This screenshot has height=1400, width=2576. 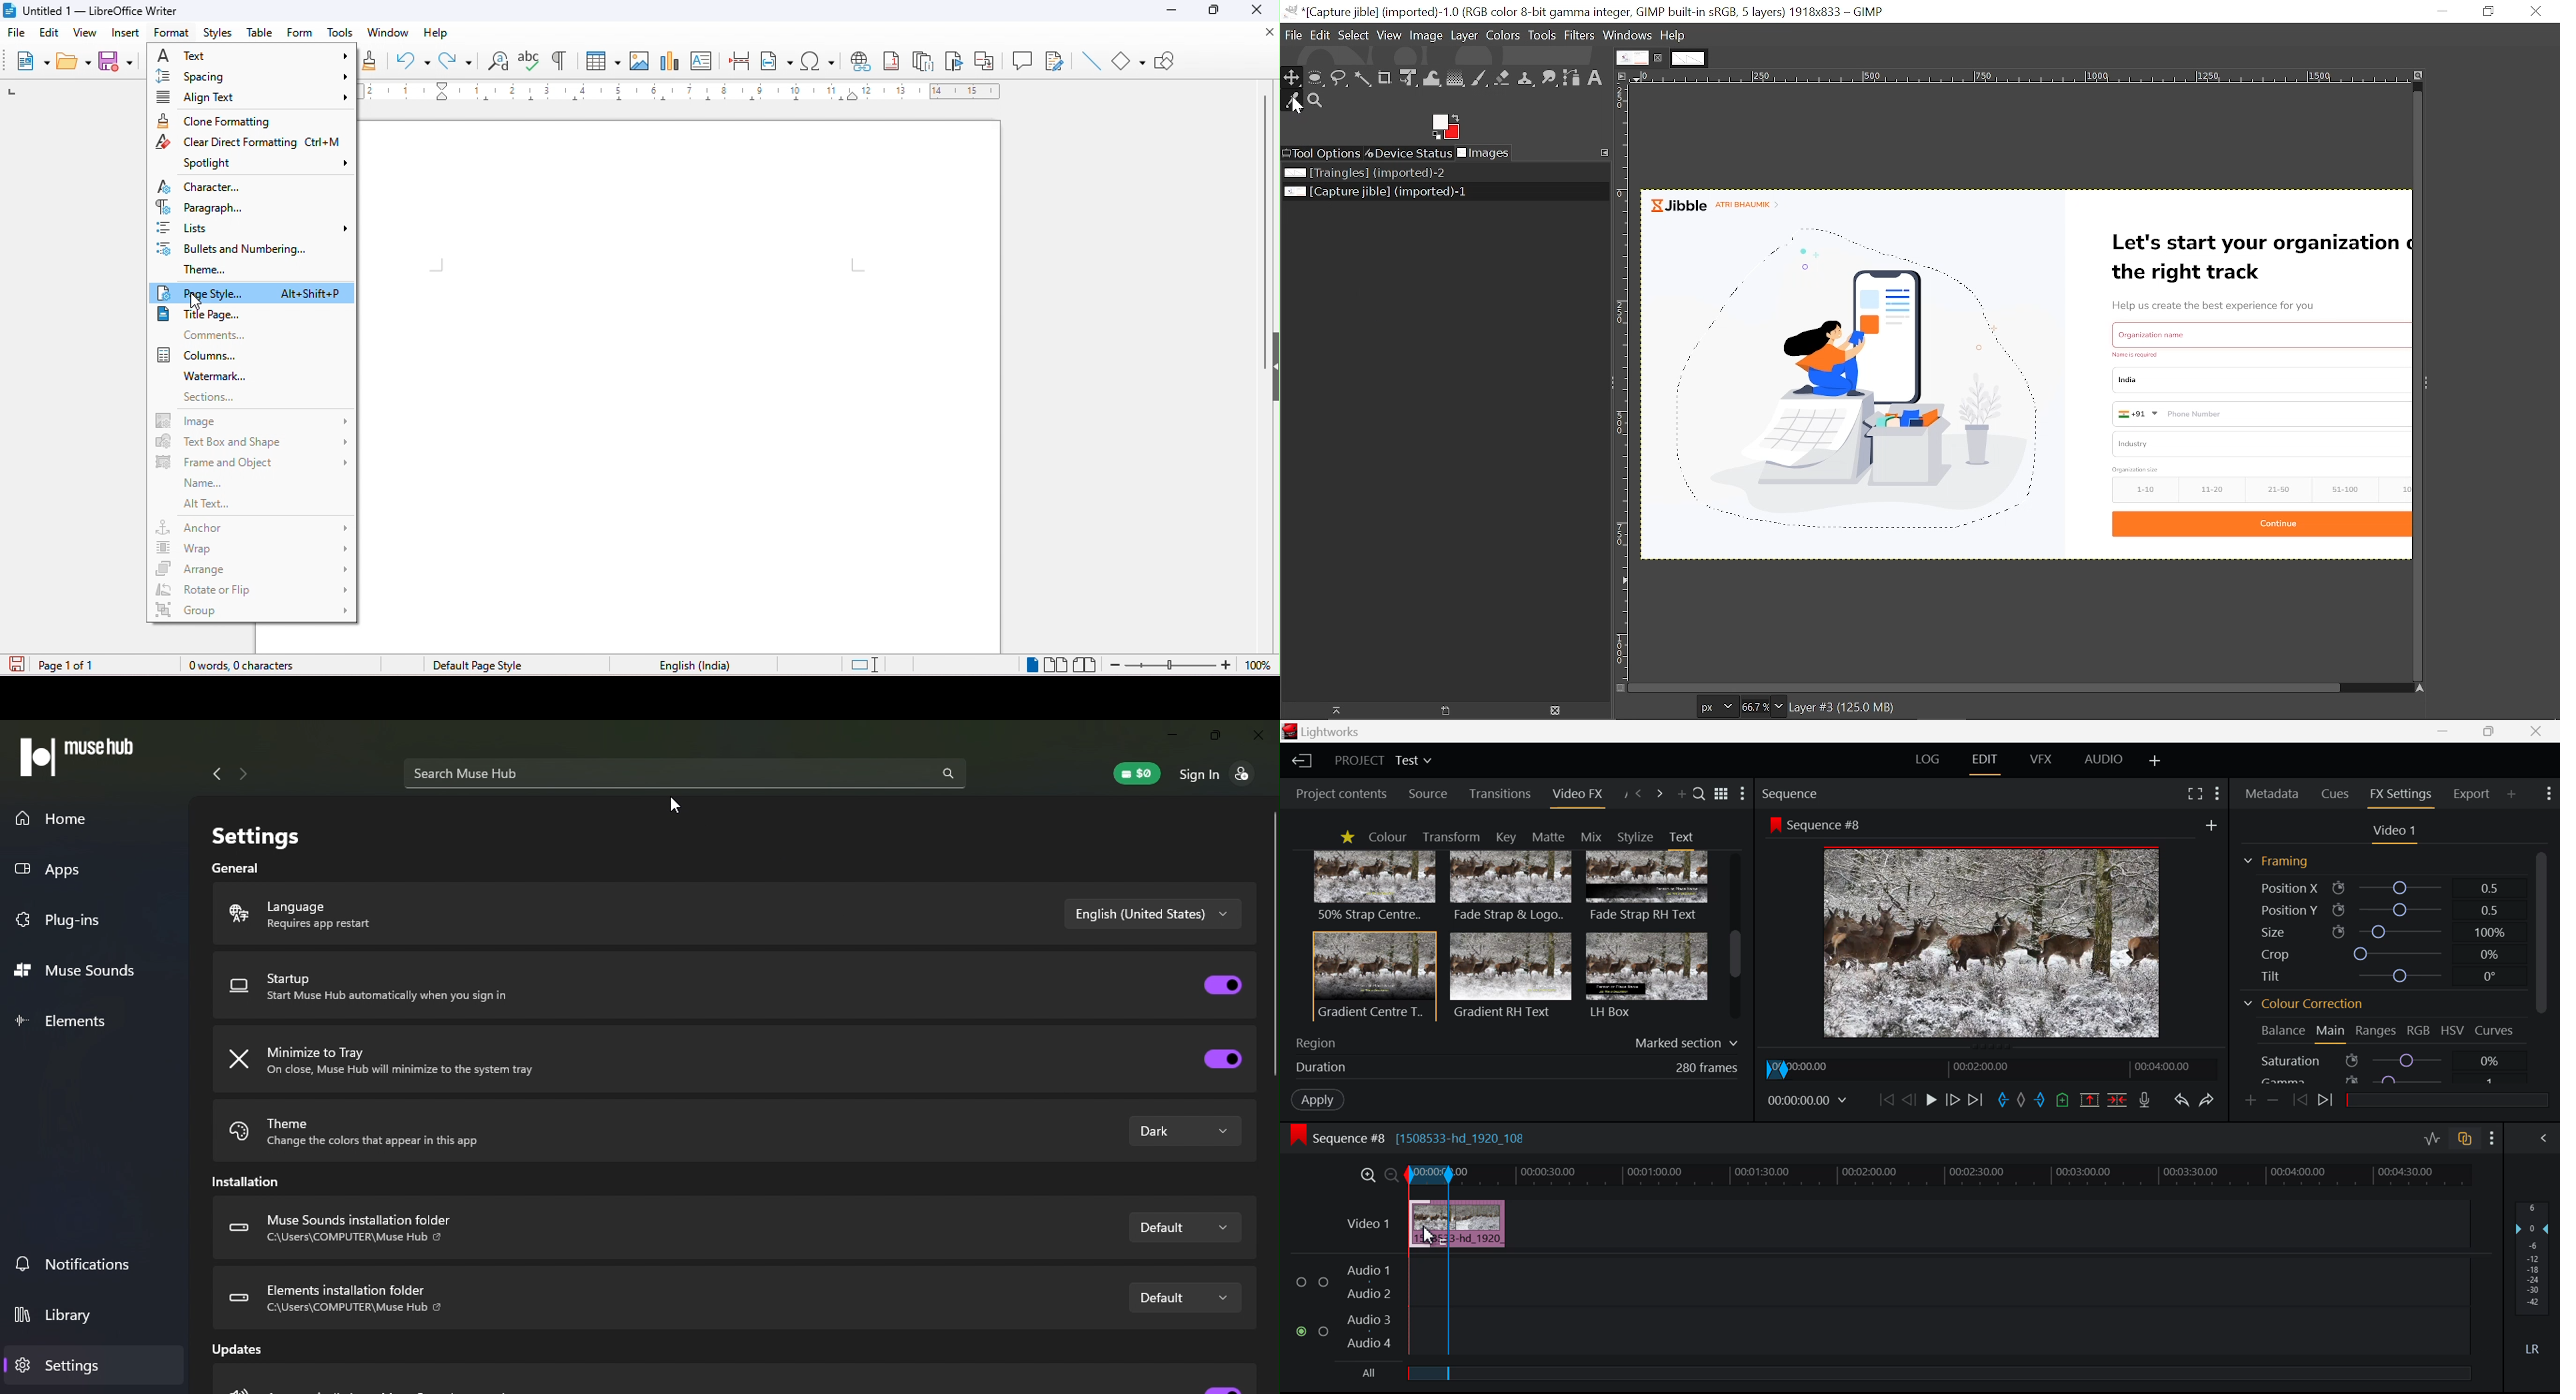 What do you see at coordinates (1648, 887) in the screenshot?
I see `Fade Strap RH Text` at bounding box center [1648, 887].